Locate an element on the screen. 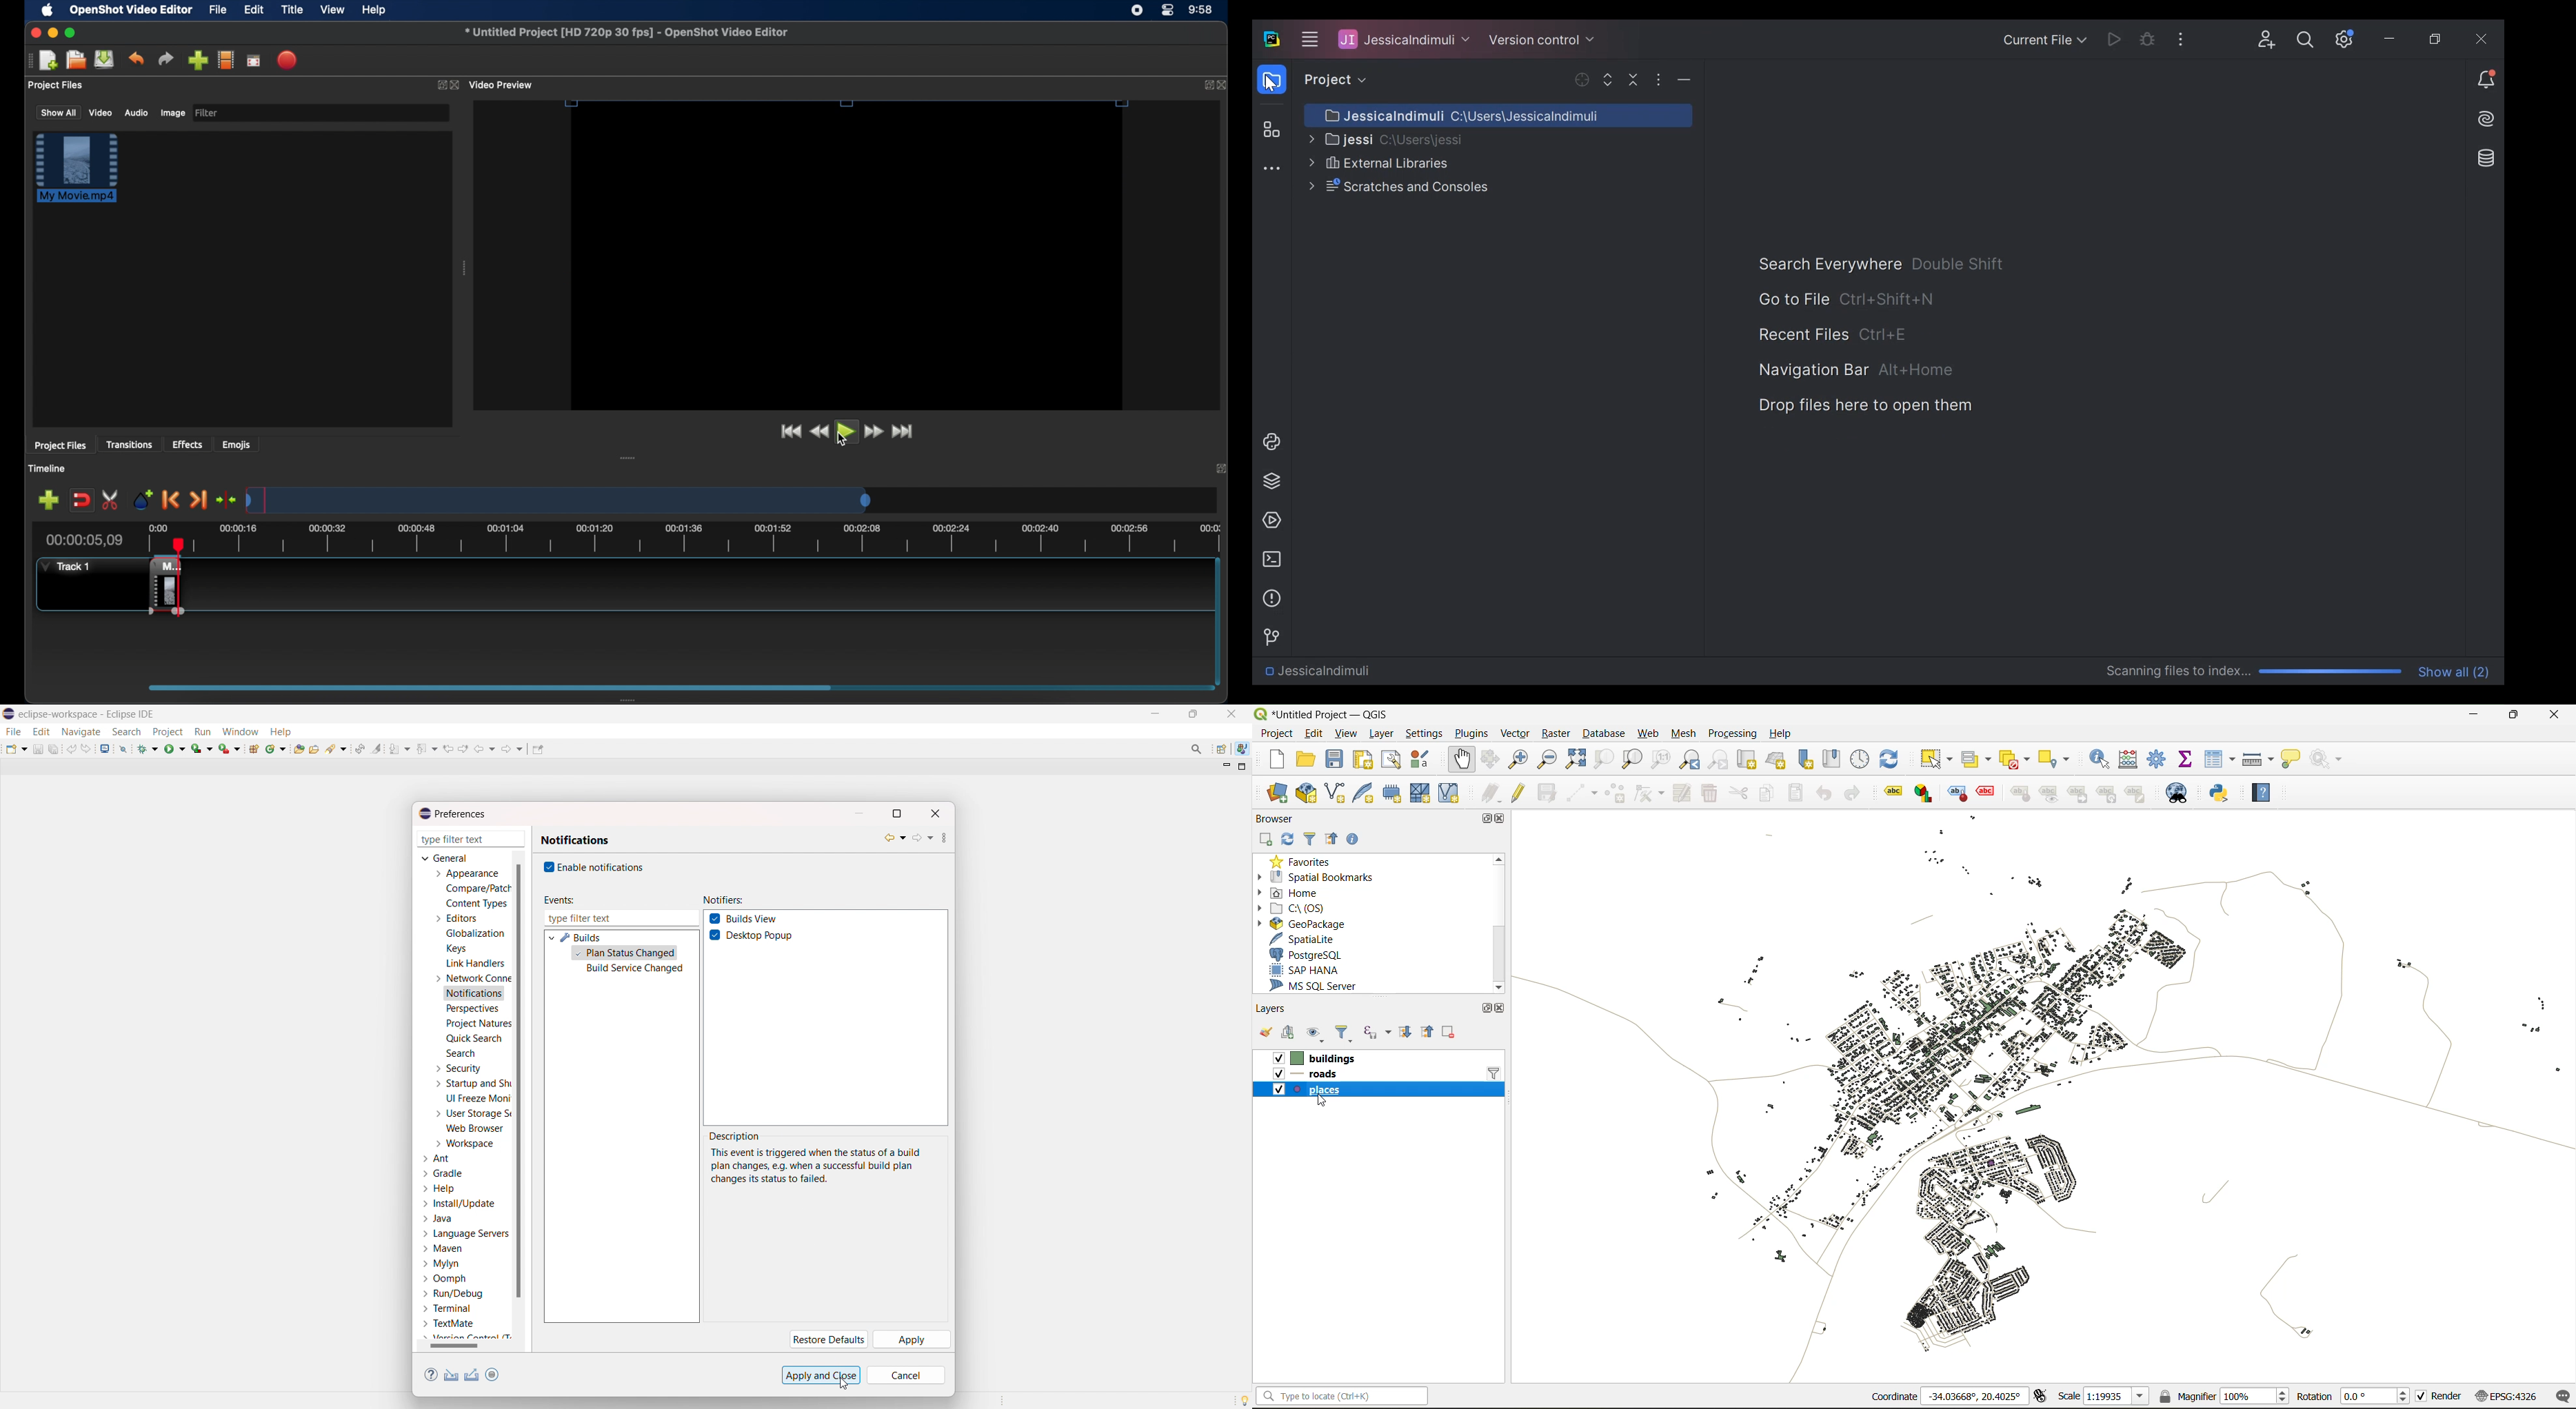 This screenshot has height=1428, width=2576. pin editor is located at coordinates (538, 750).